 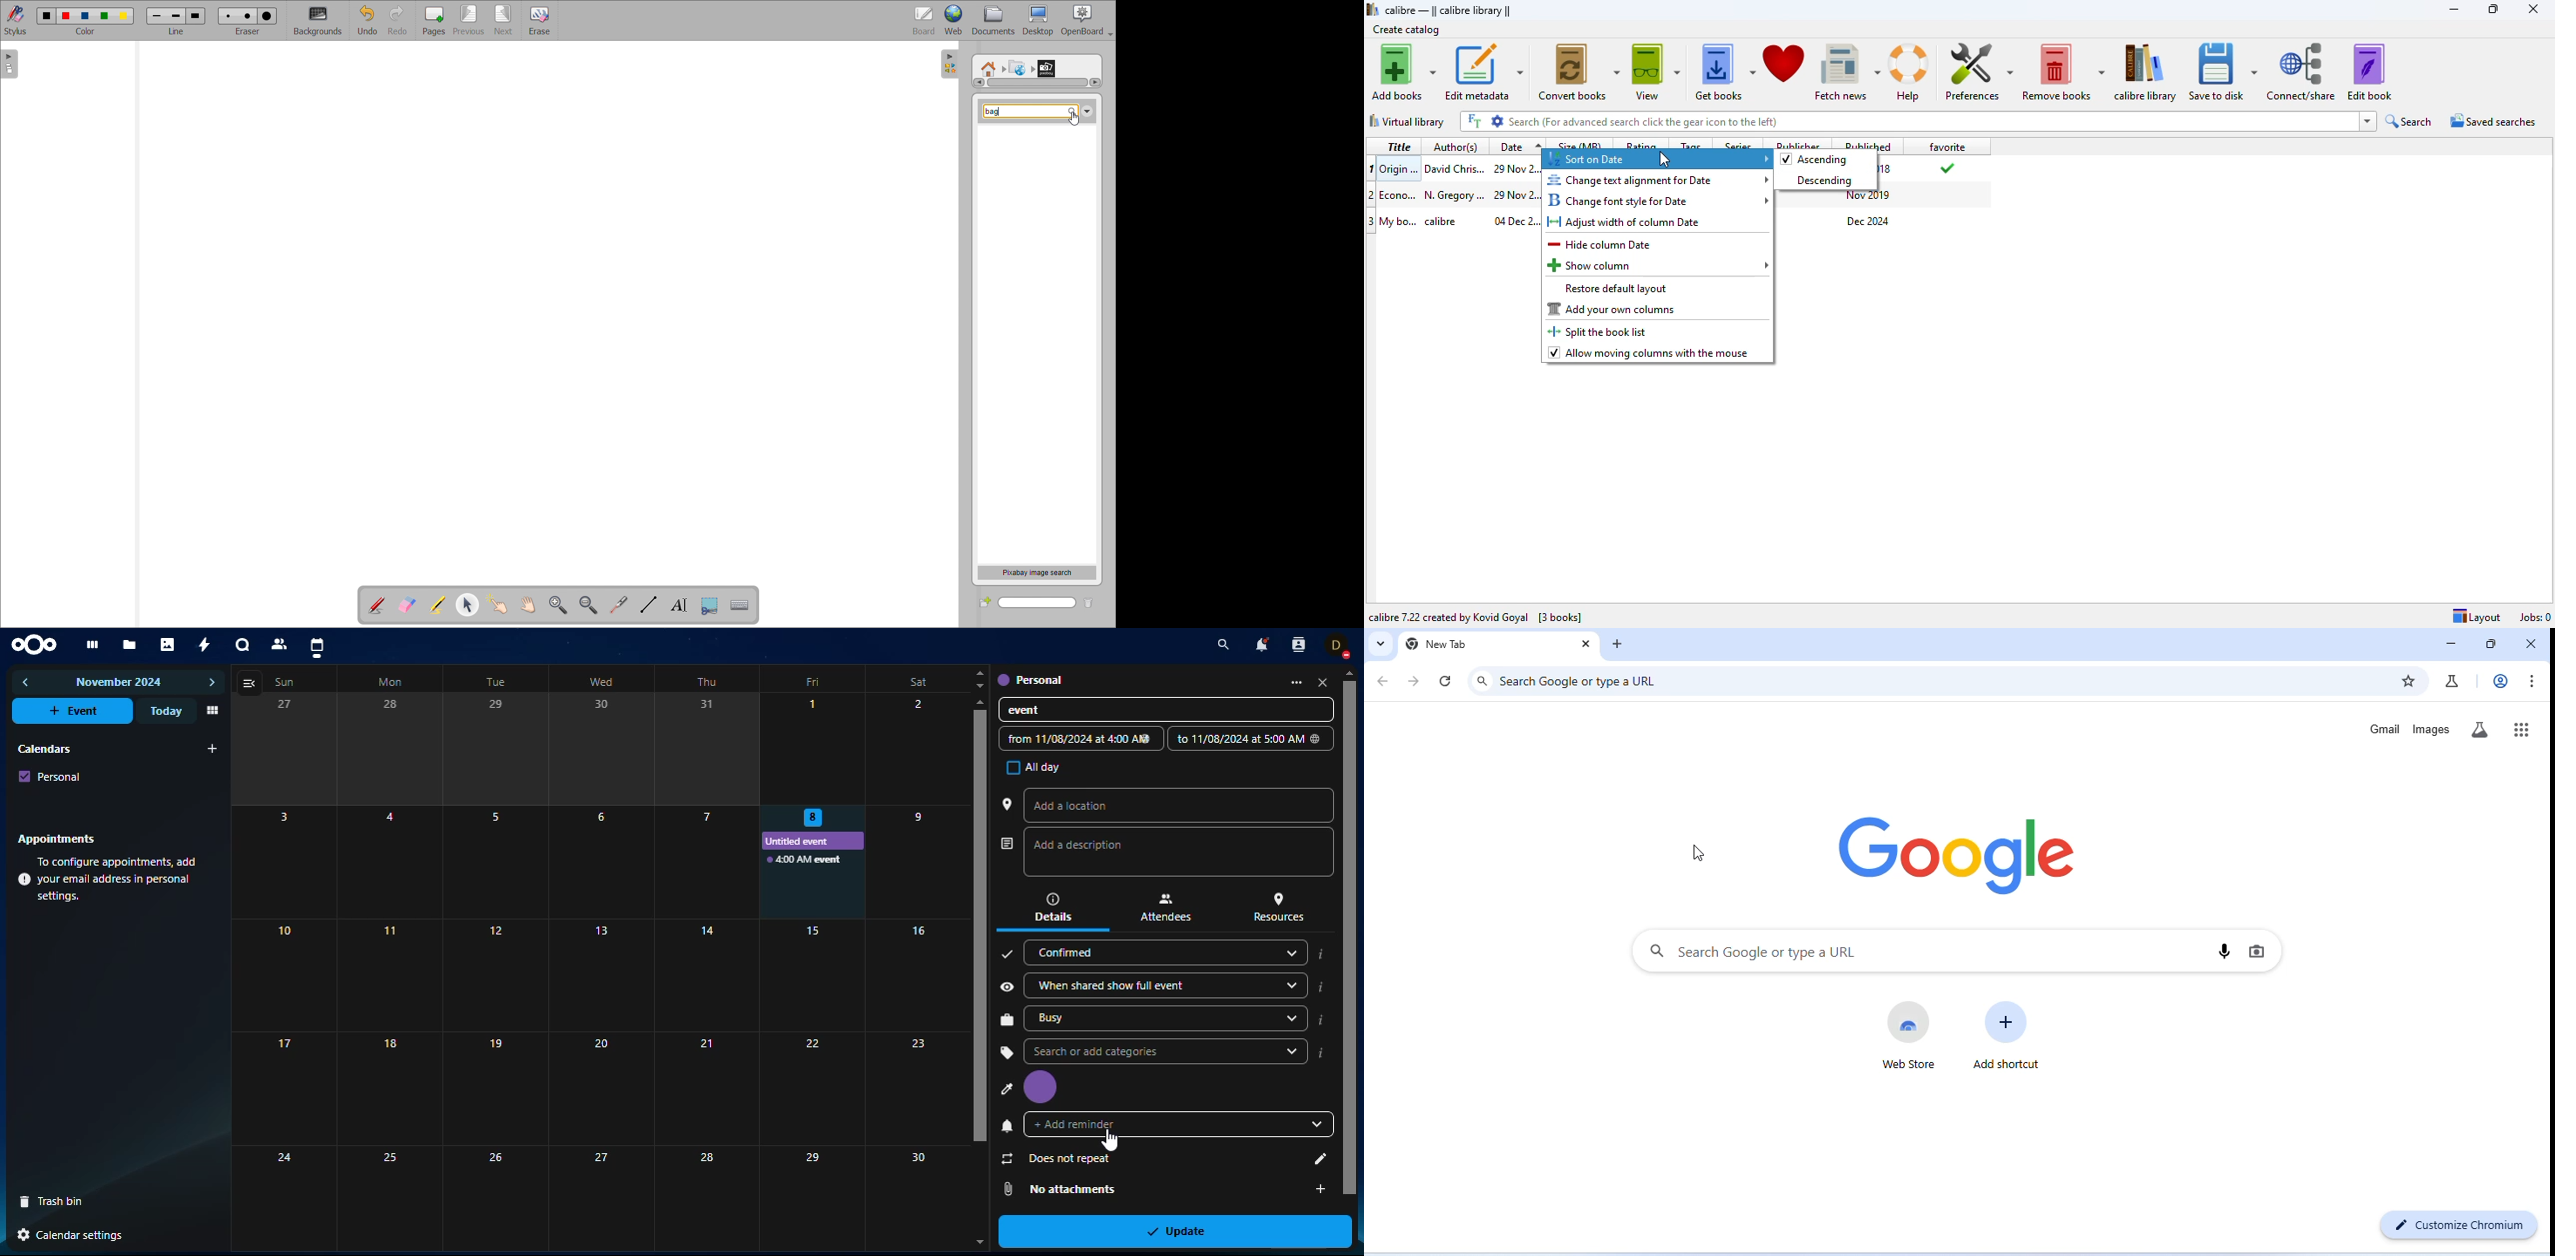 I want to click on sun, so click(x=290, y=682).